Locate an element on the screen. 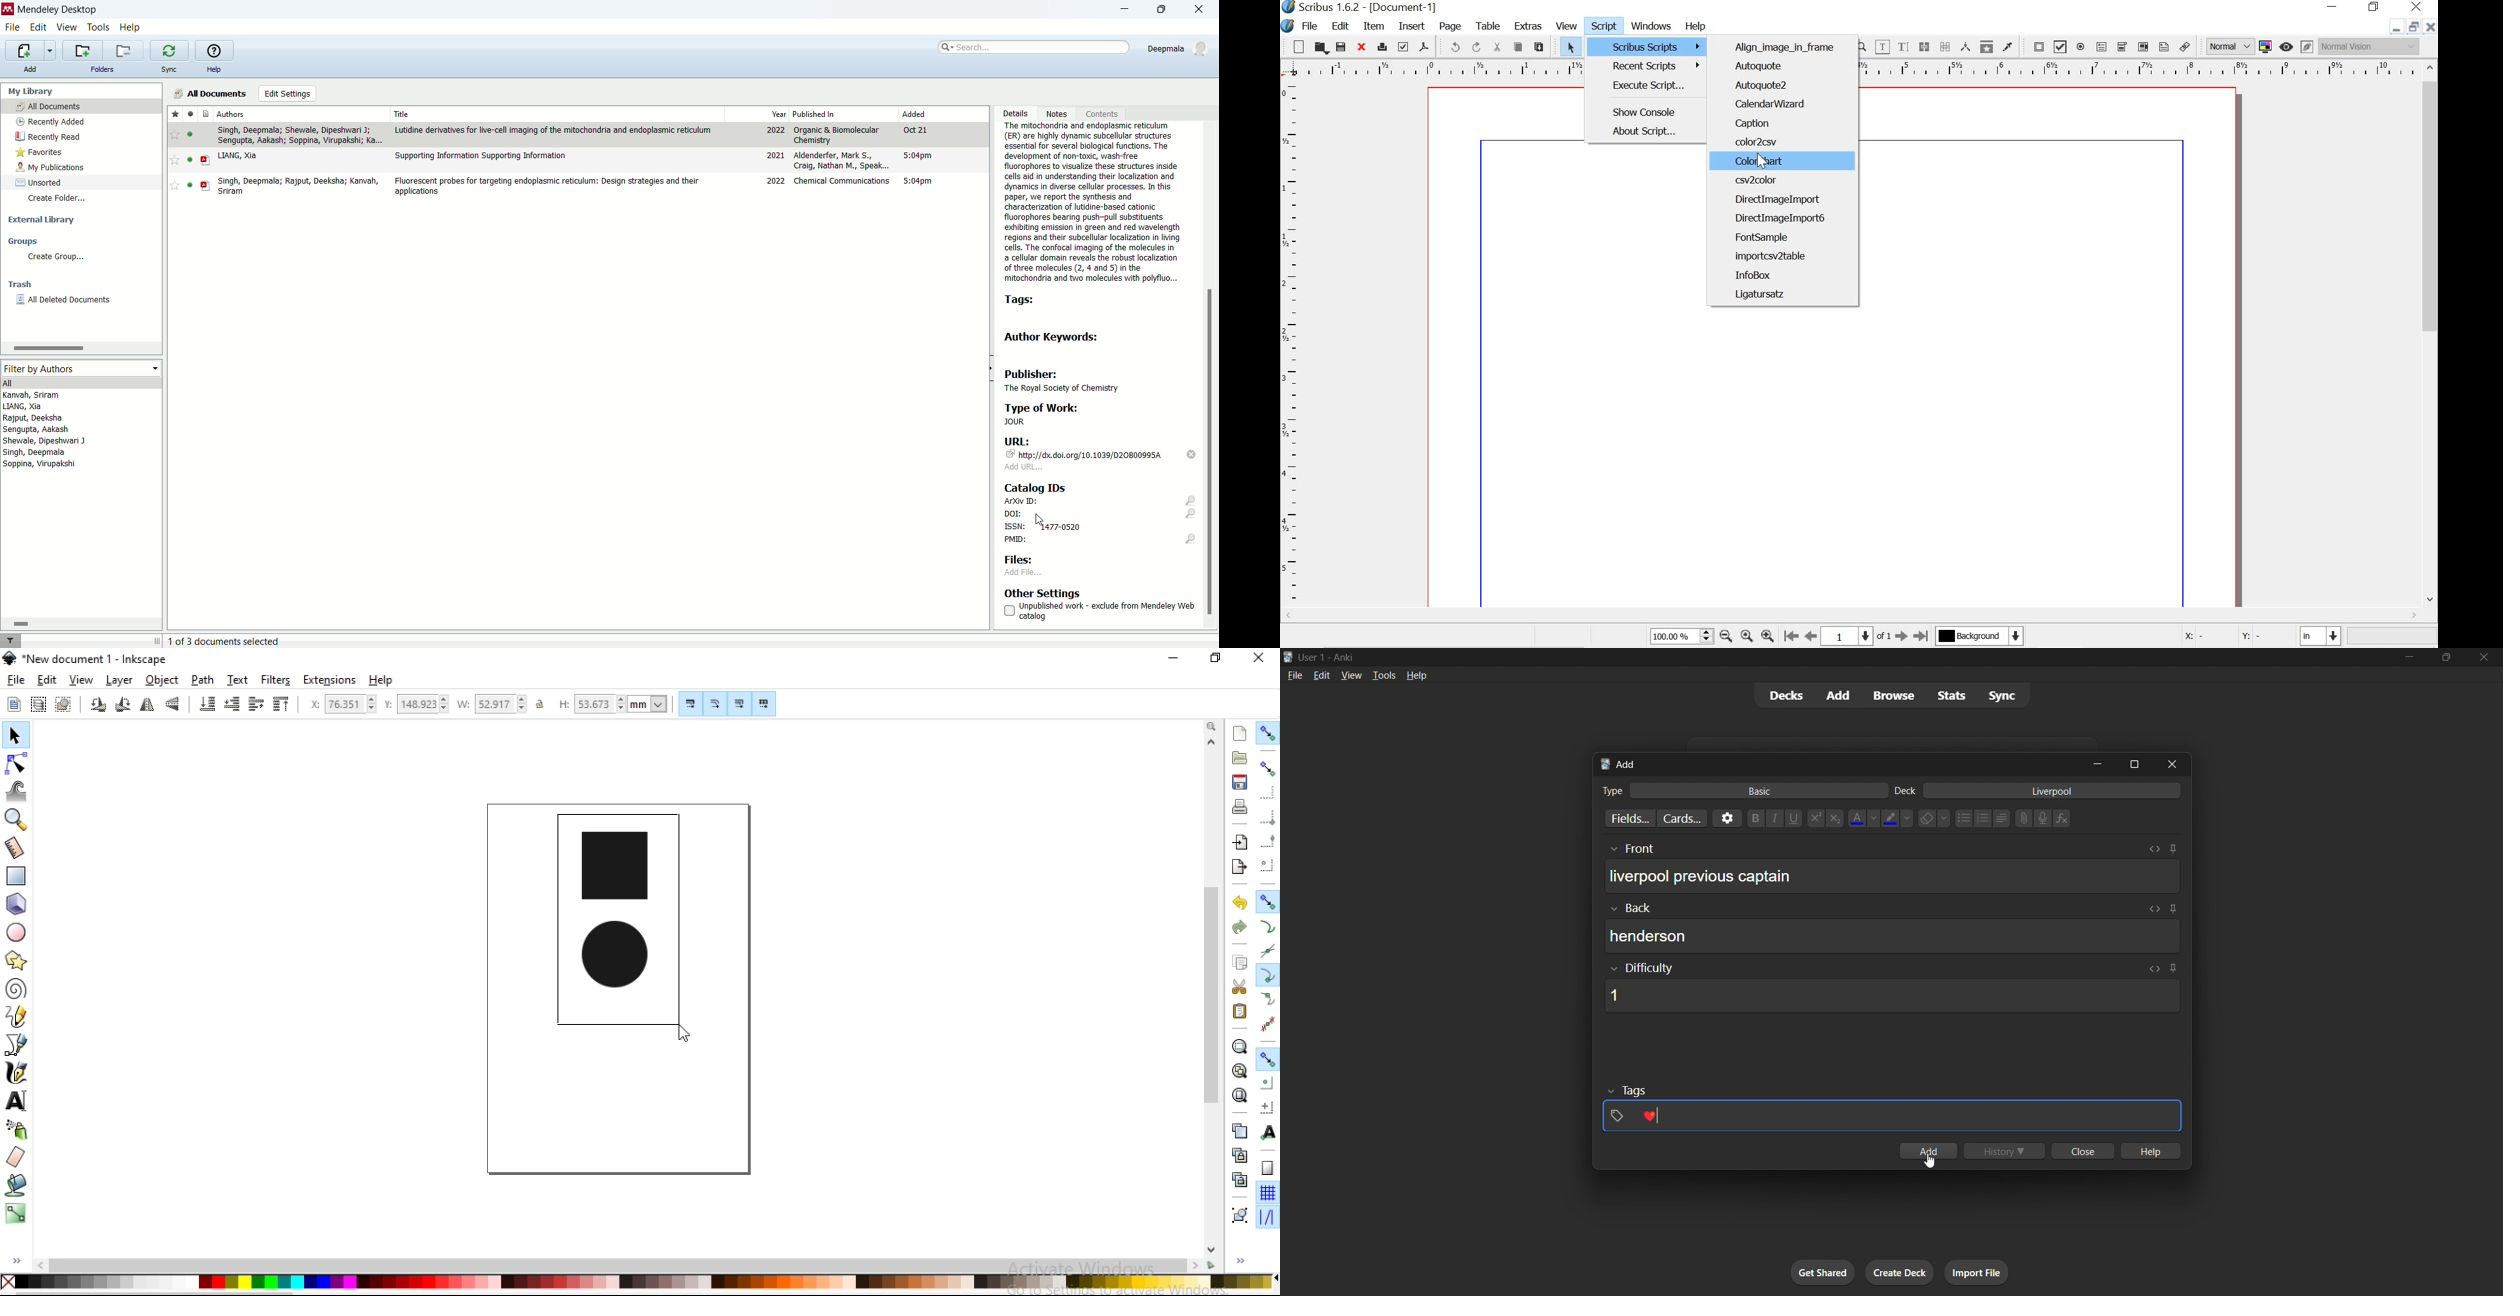 The height and width of the screenshot is (1316, 2520). singh, deepmala is located at coordinates (36, 452).